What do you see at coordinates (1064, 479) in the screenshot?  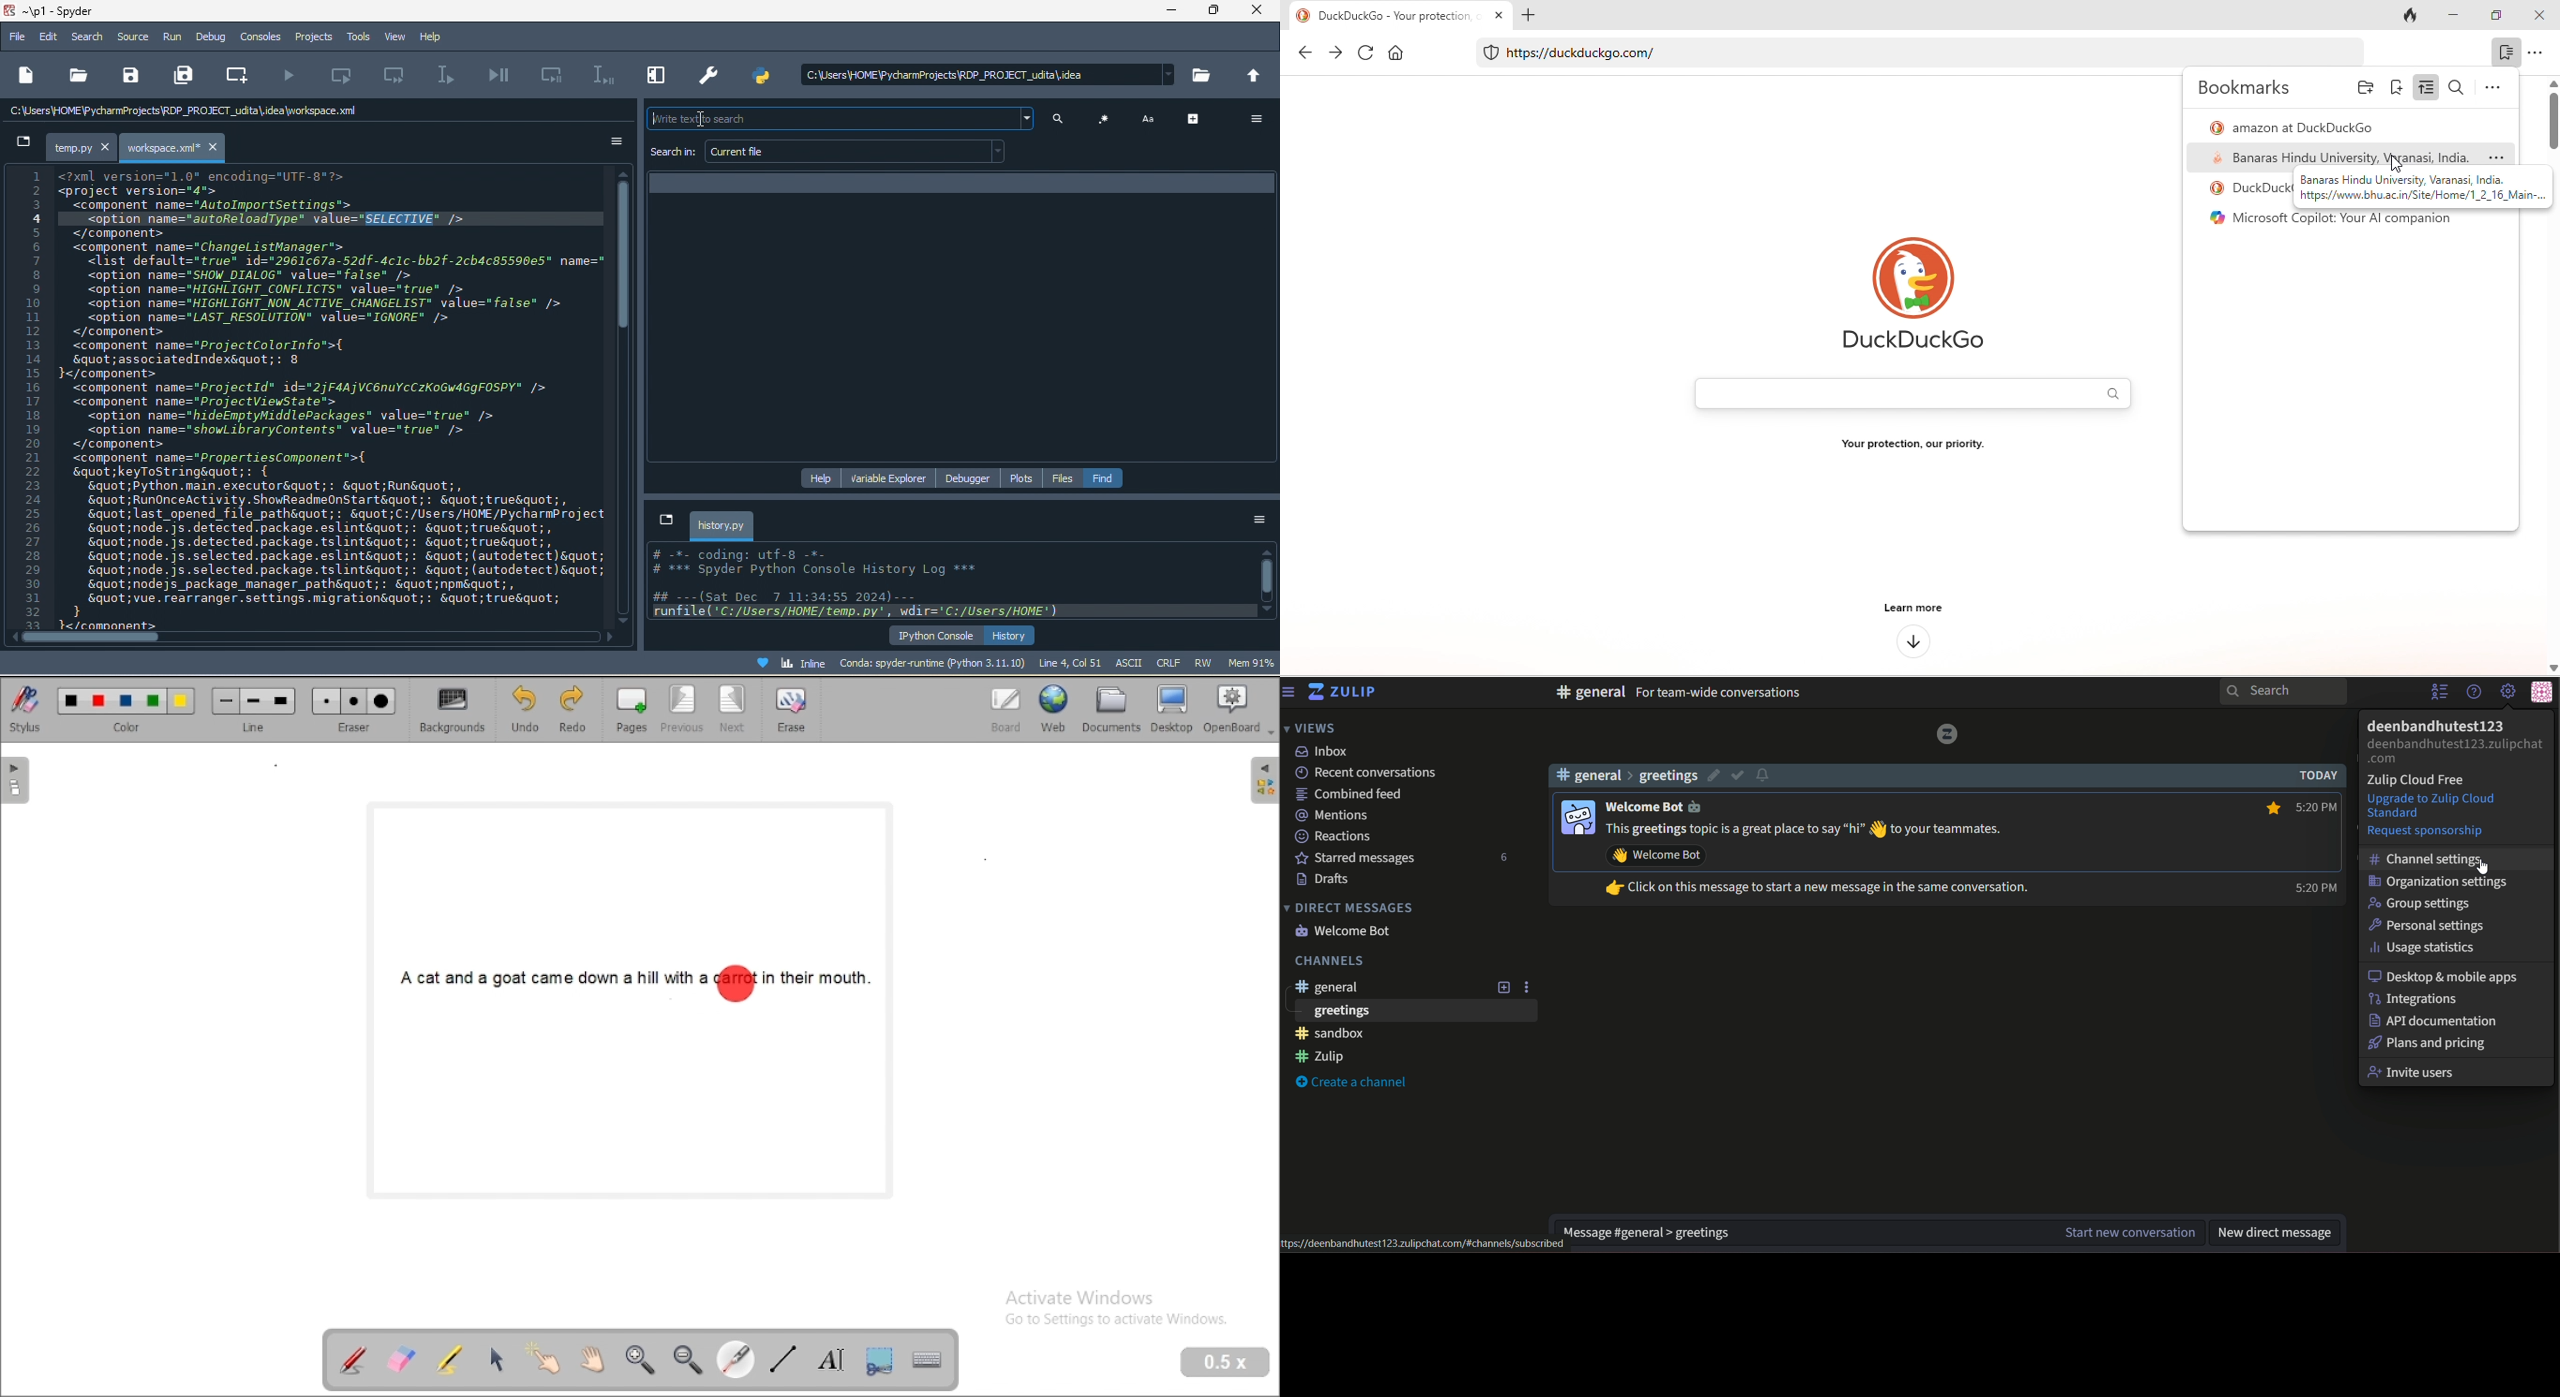 I see `files` at bounding box center [1064, 479].